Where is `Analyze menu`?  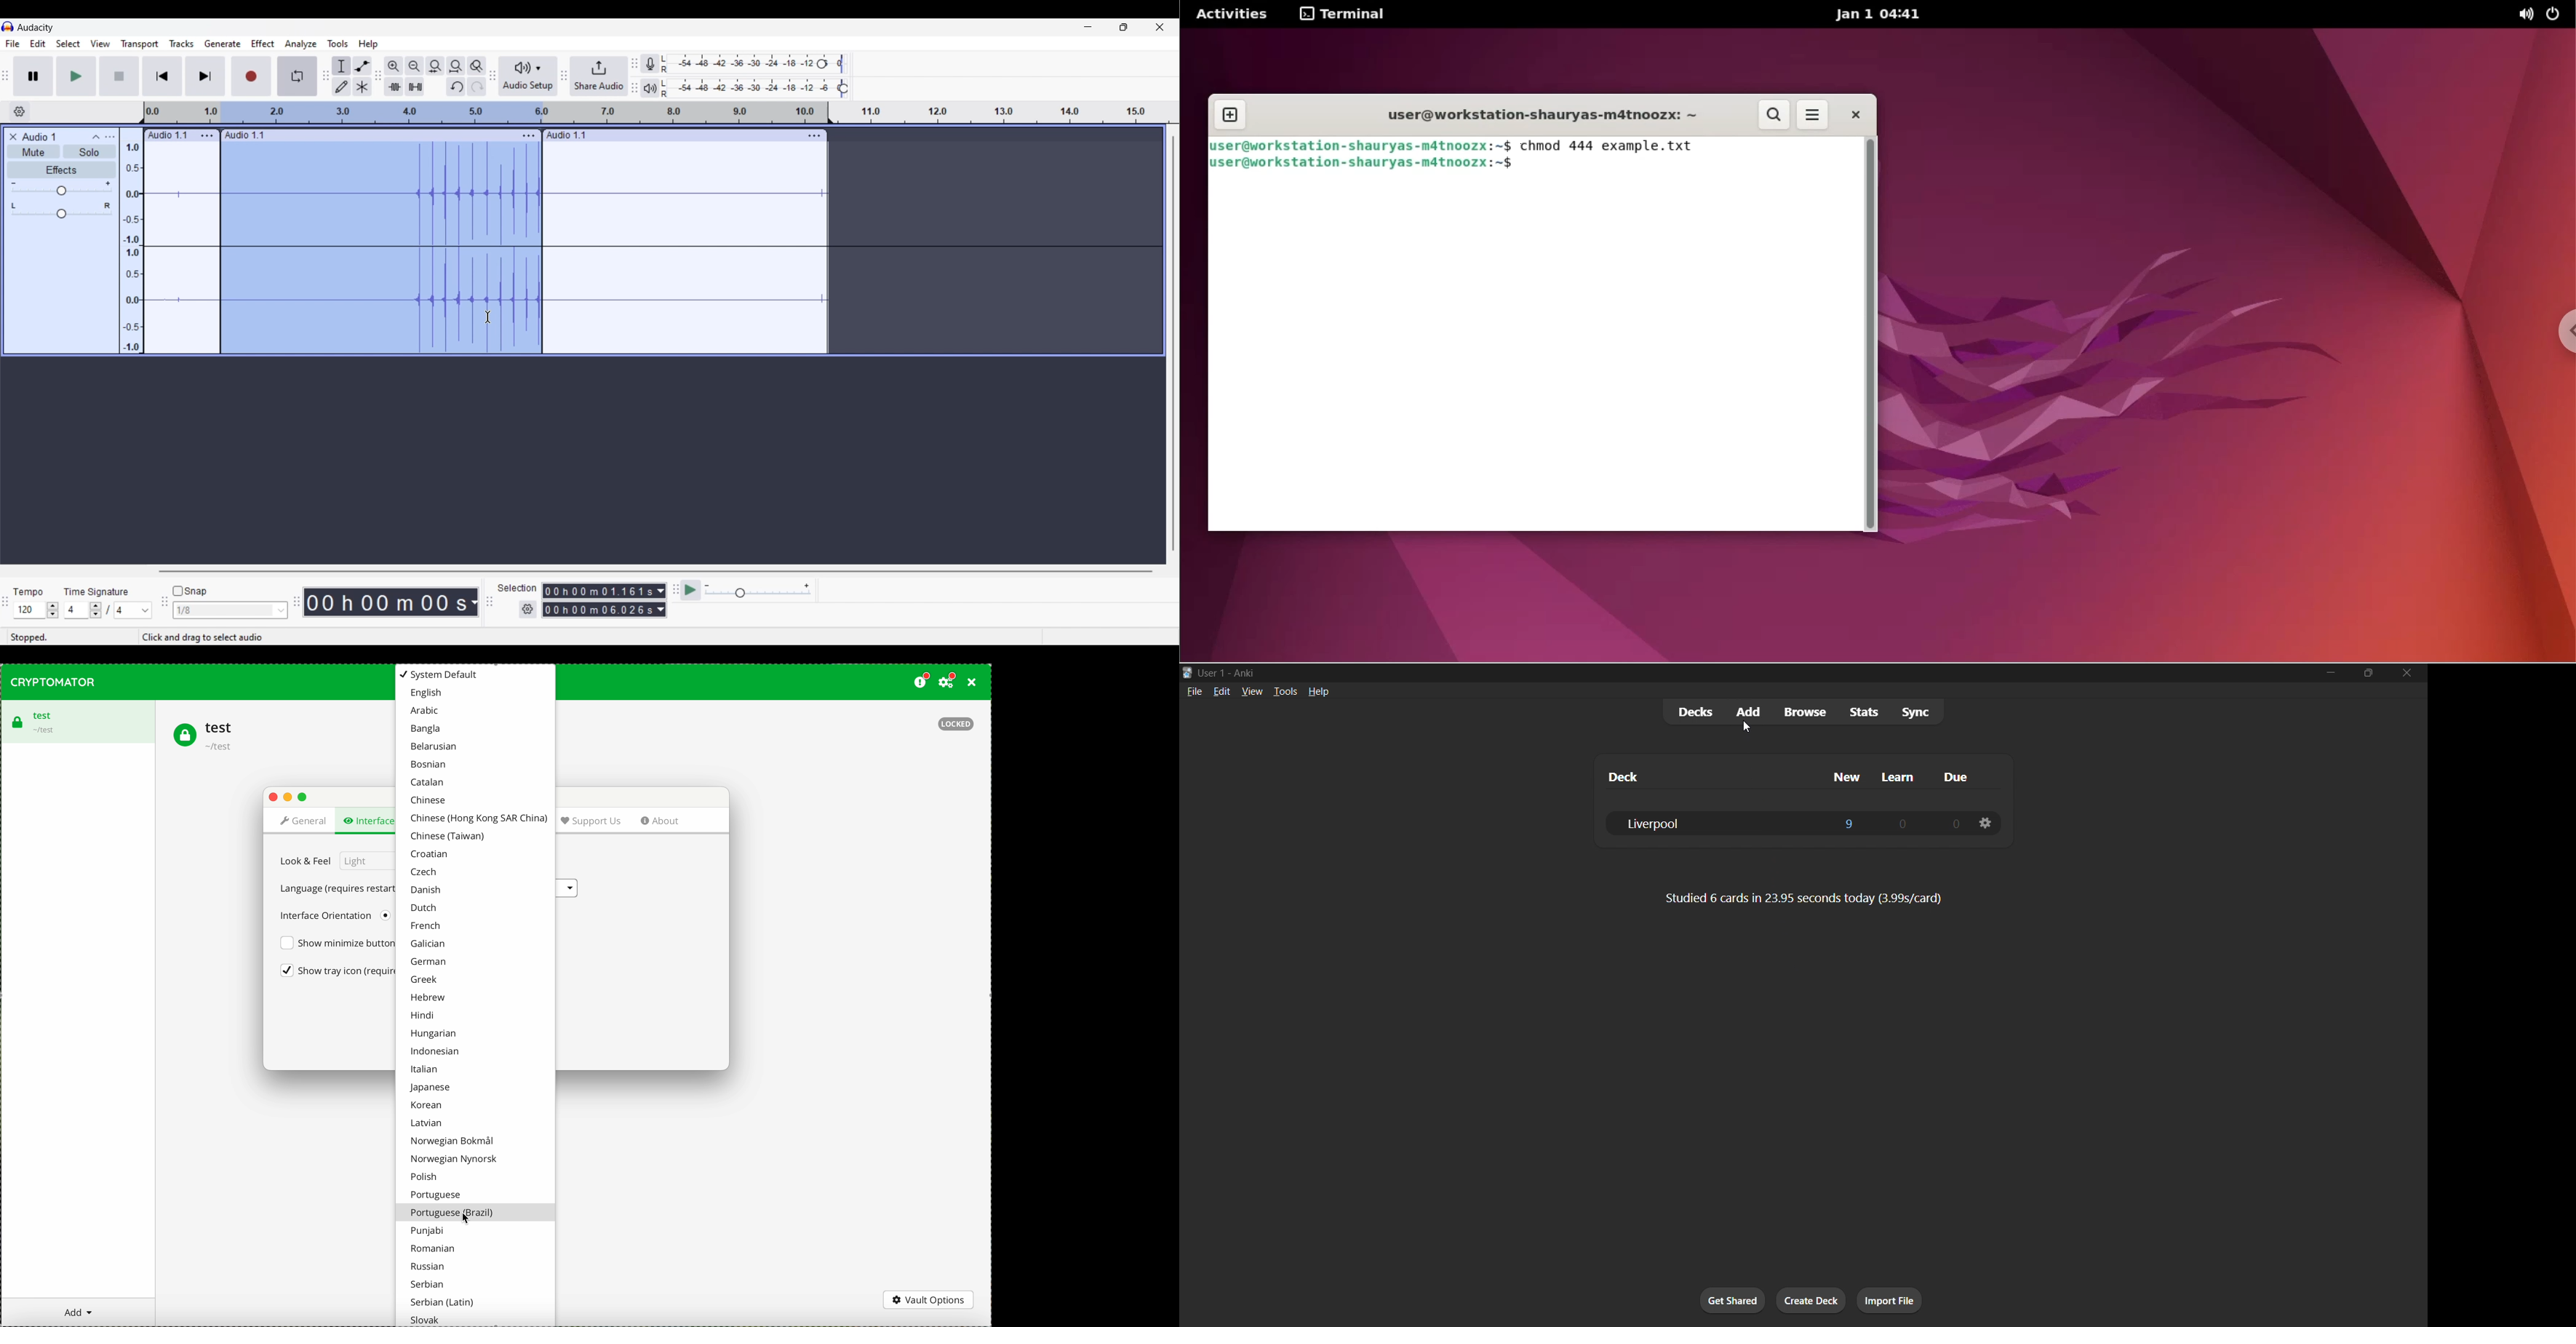
Analyze menu is located at coordinates (301, 44).